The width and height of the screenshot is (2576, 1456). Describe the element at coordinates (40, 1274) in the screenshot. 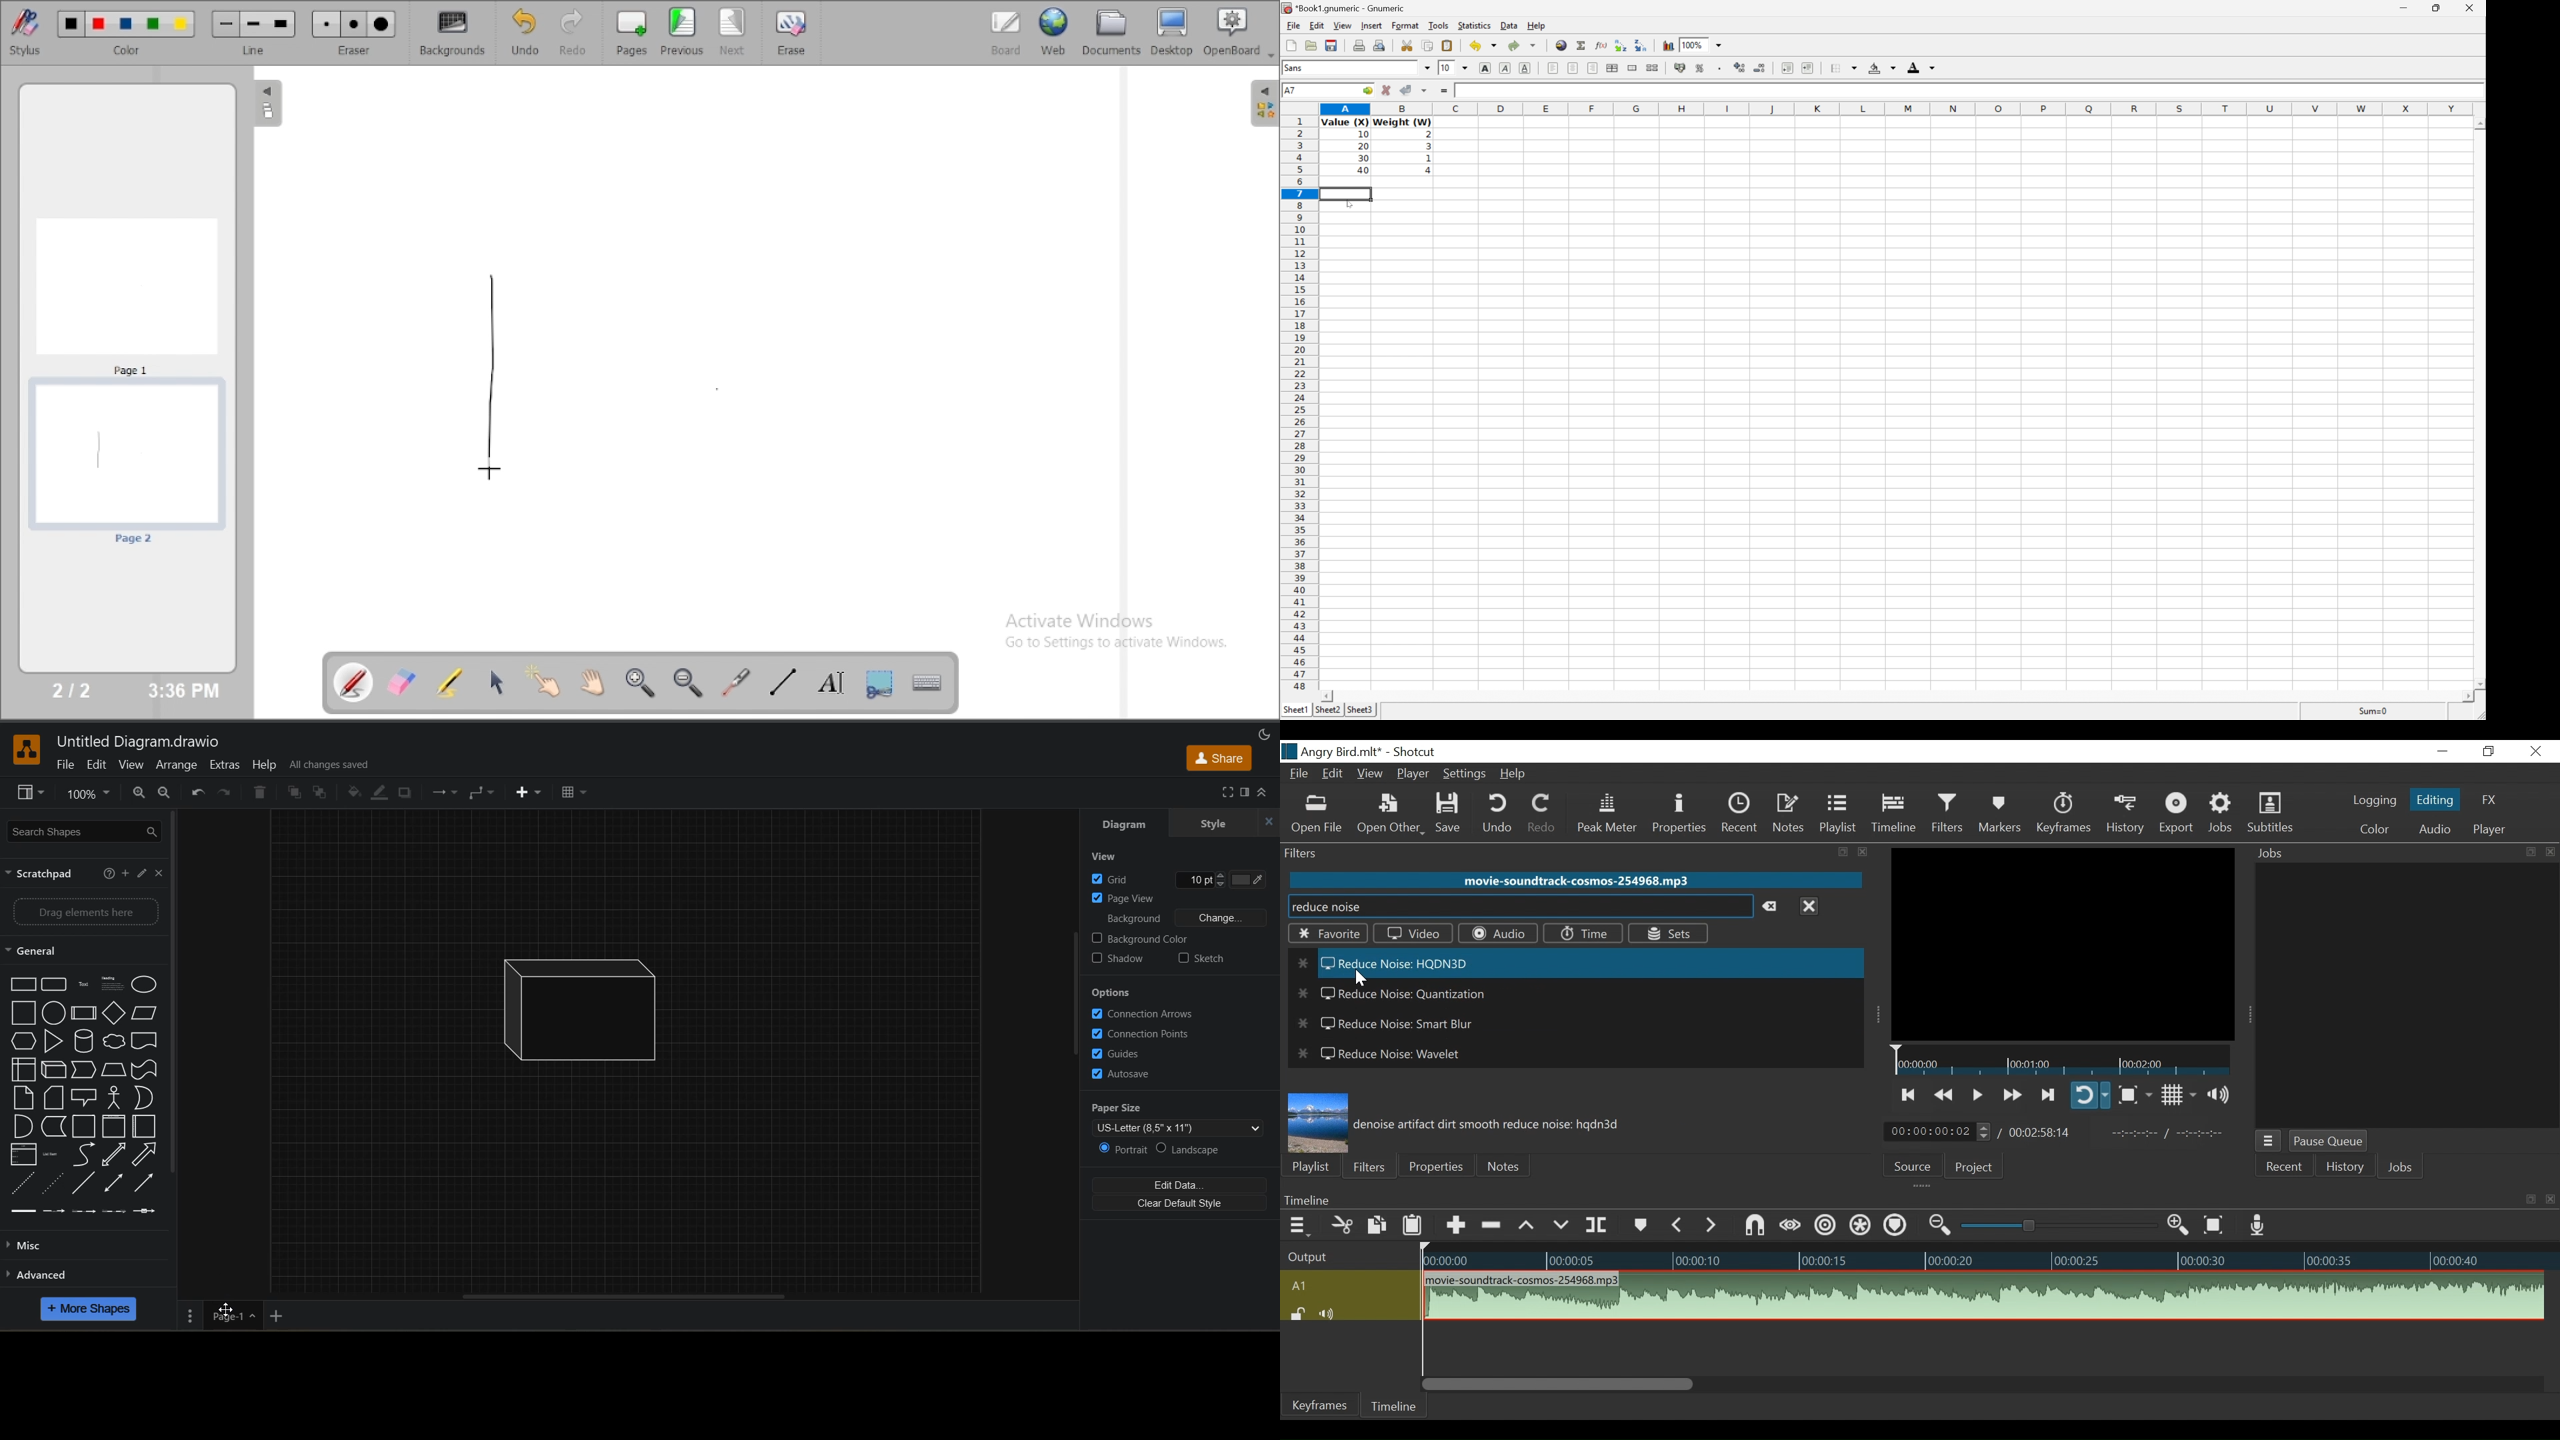

I see `advanced` at that location.